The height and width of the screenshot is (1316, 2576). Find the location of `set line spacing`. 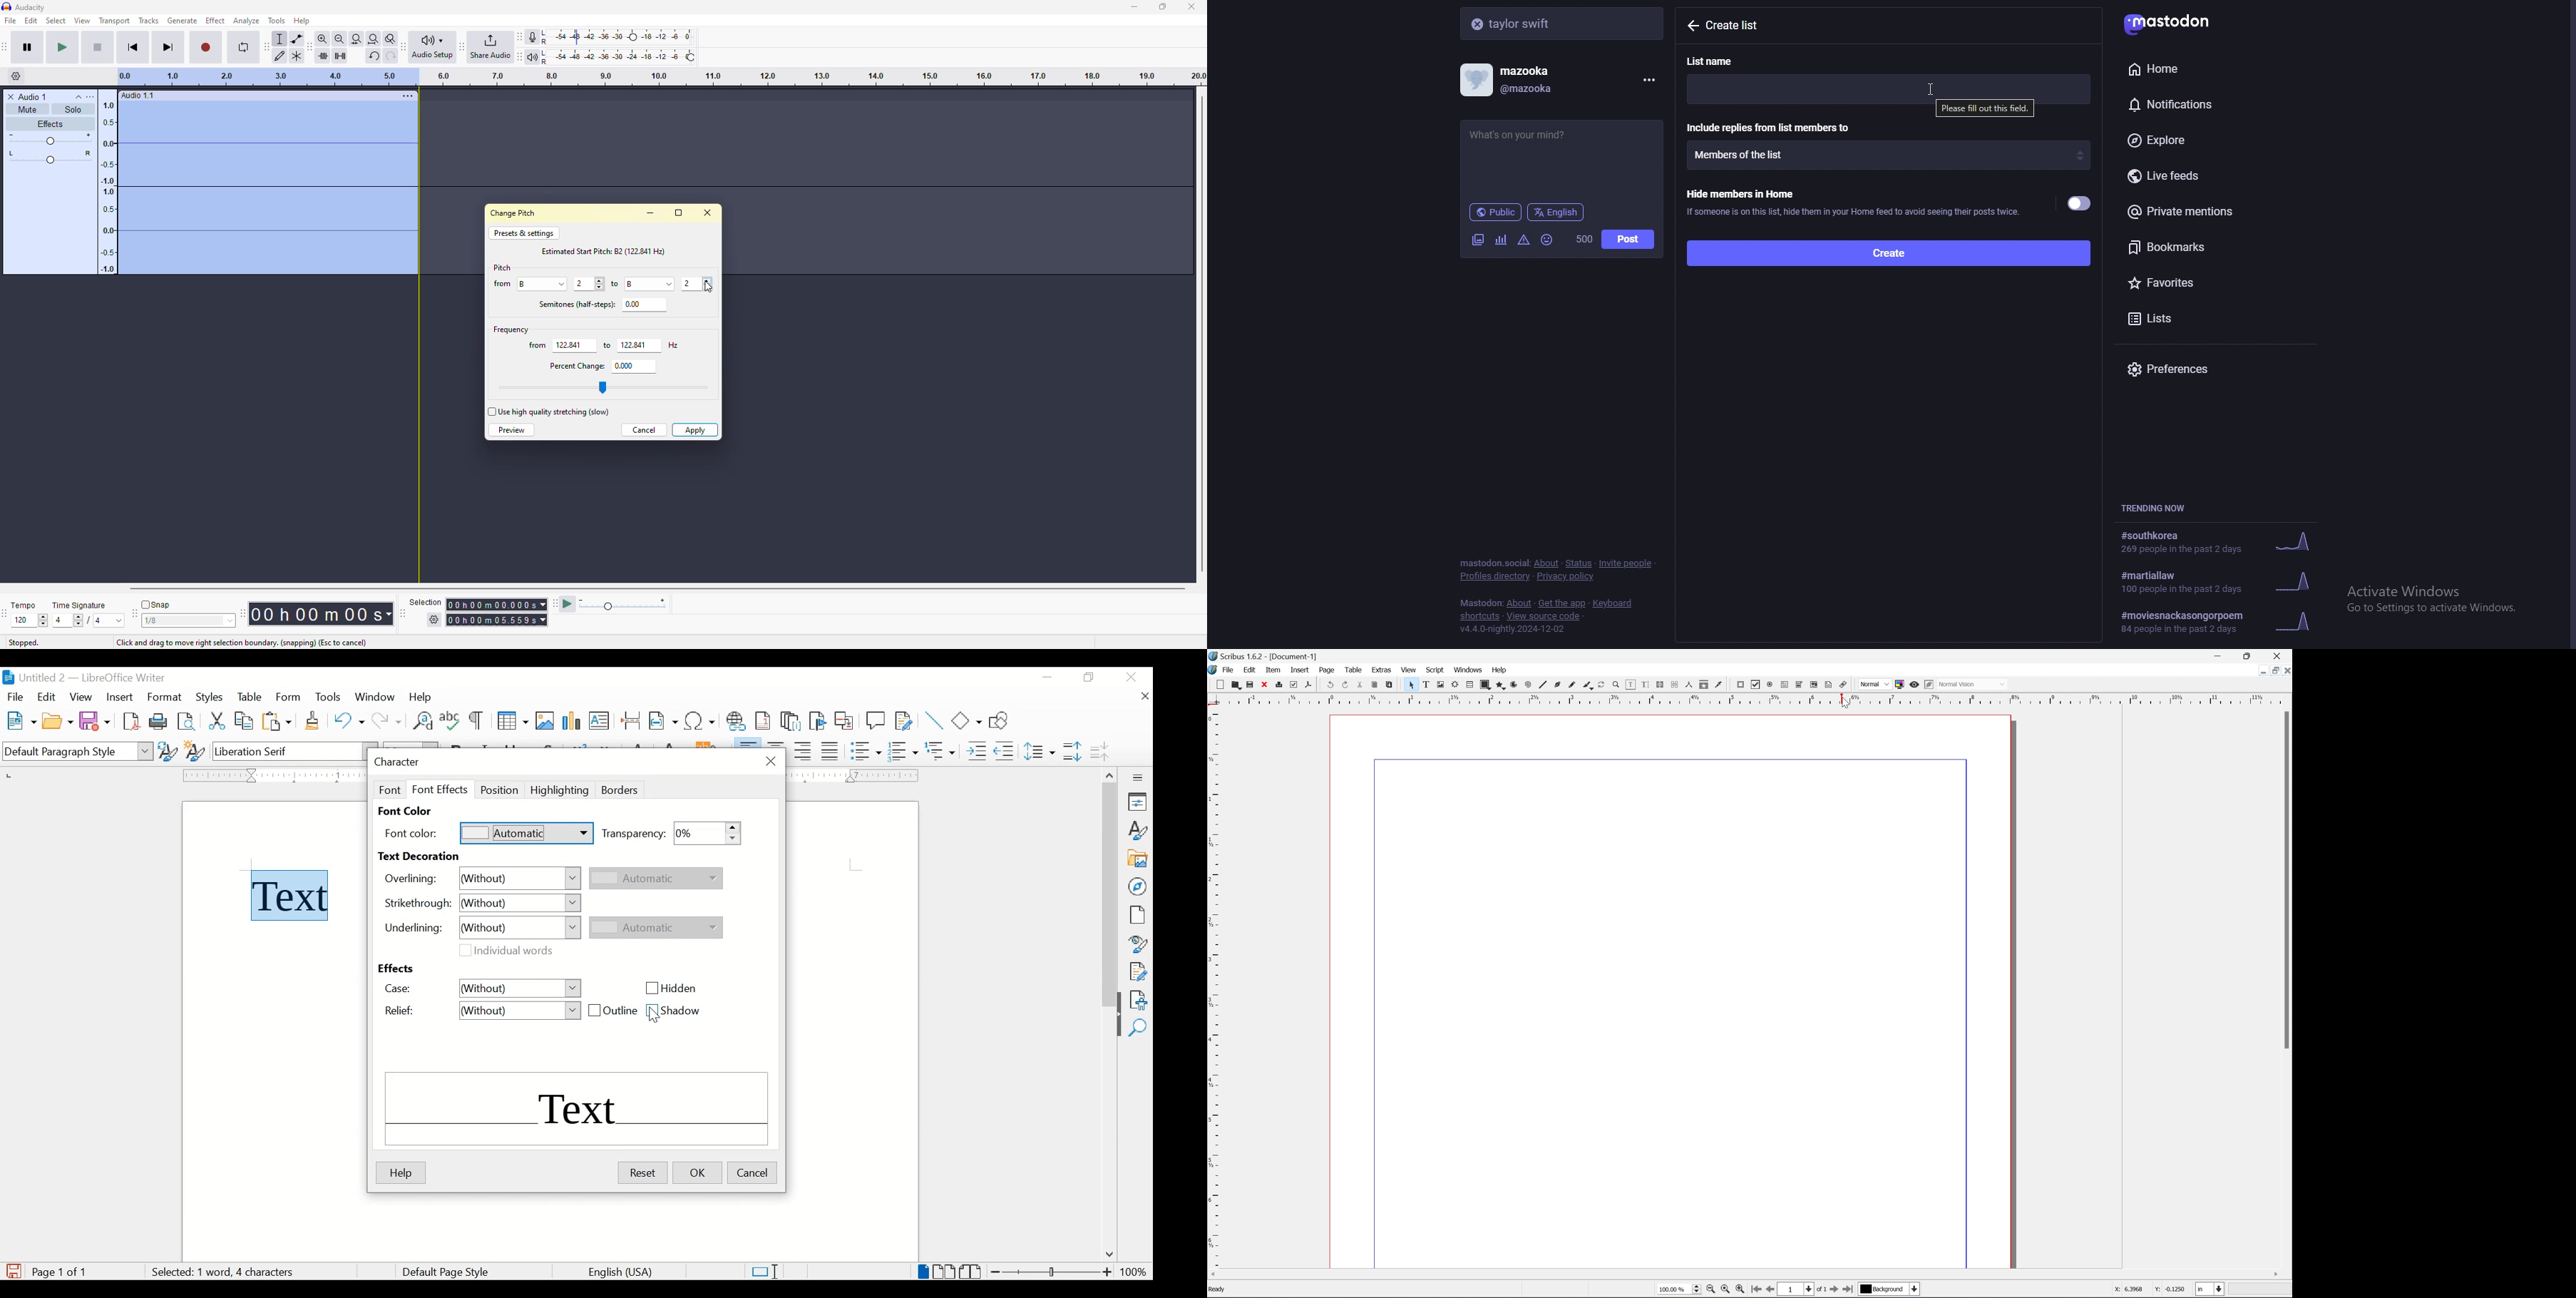

set line spacing is located at coordinates (1041, 751).